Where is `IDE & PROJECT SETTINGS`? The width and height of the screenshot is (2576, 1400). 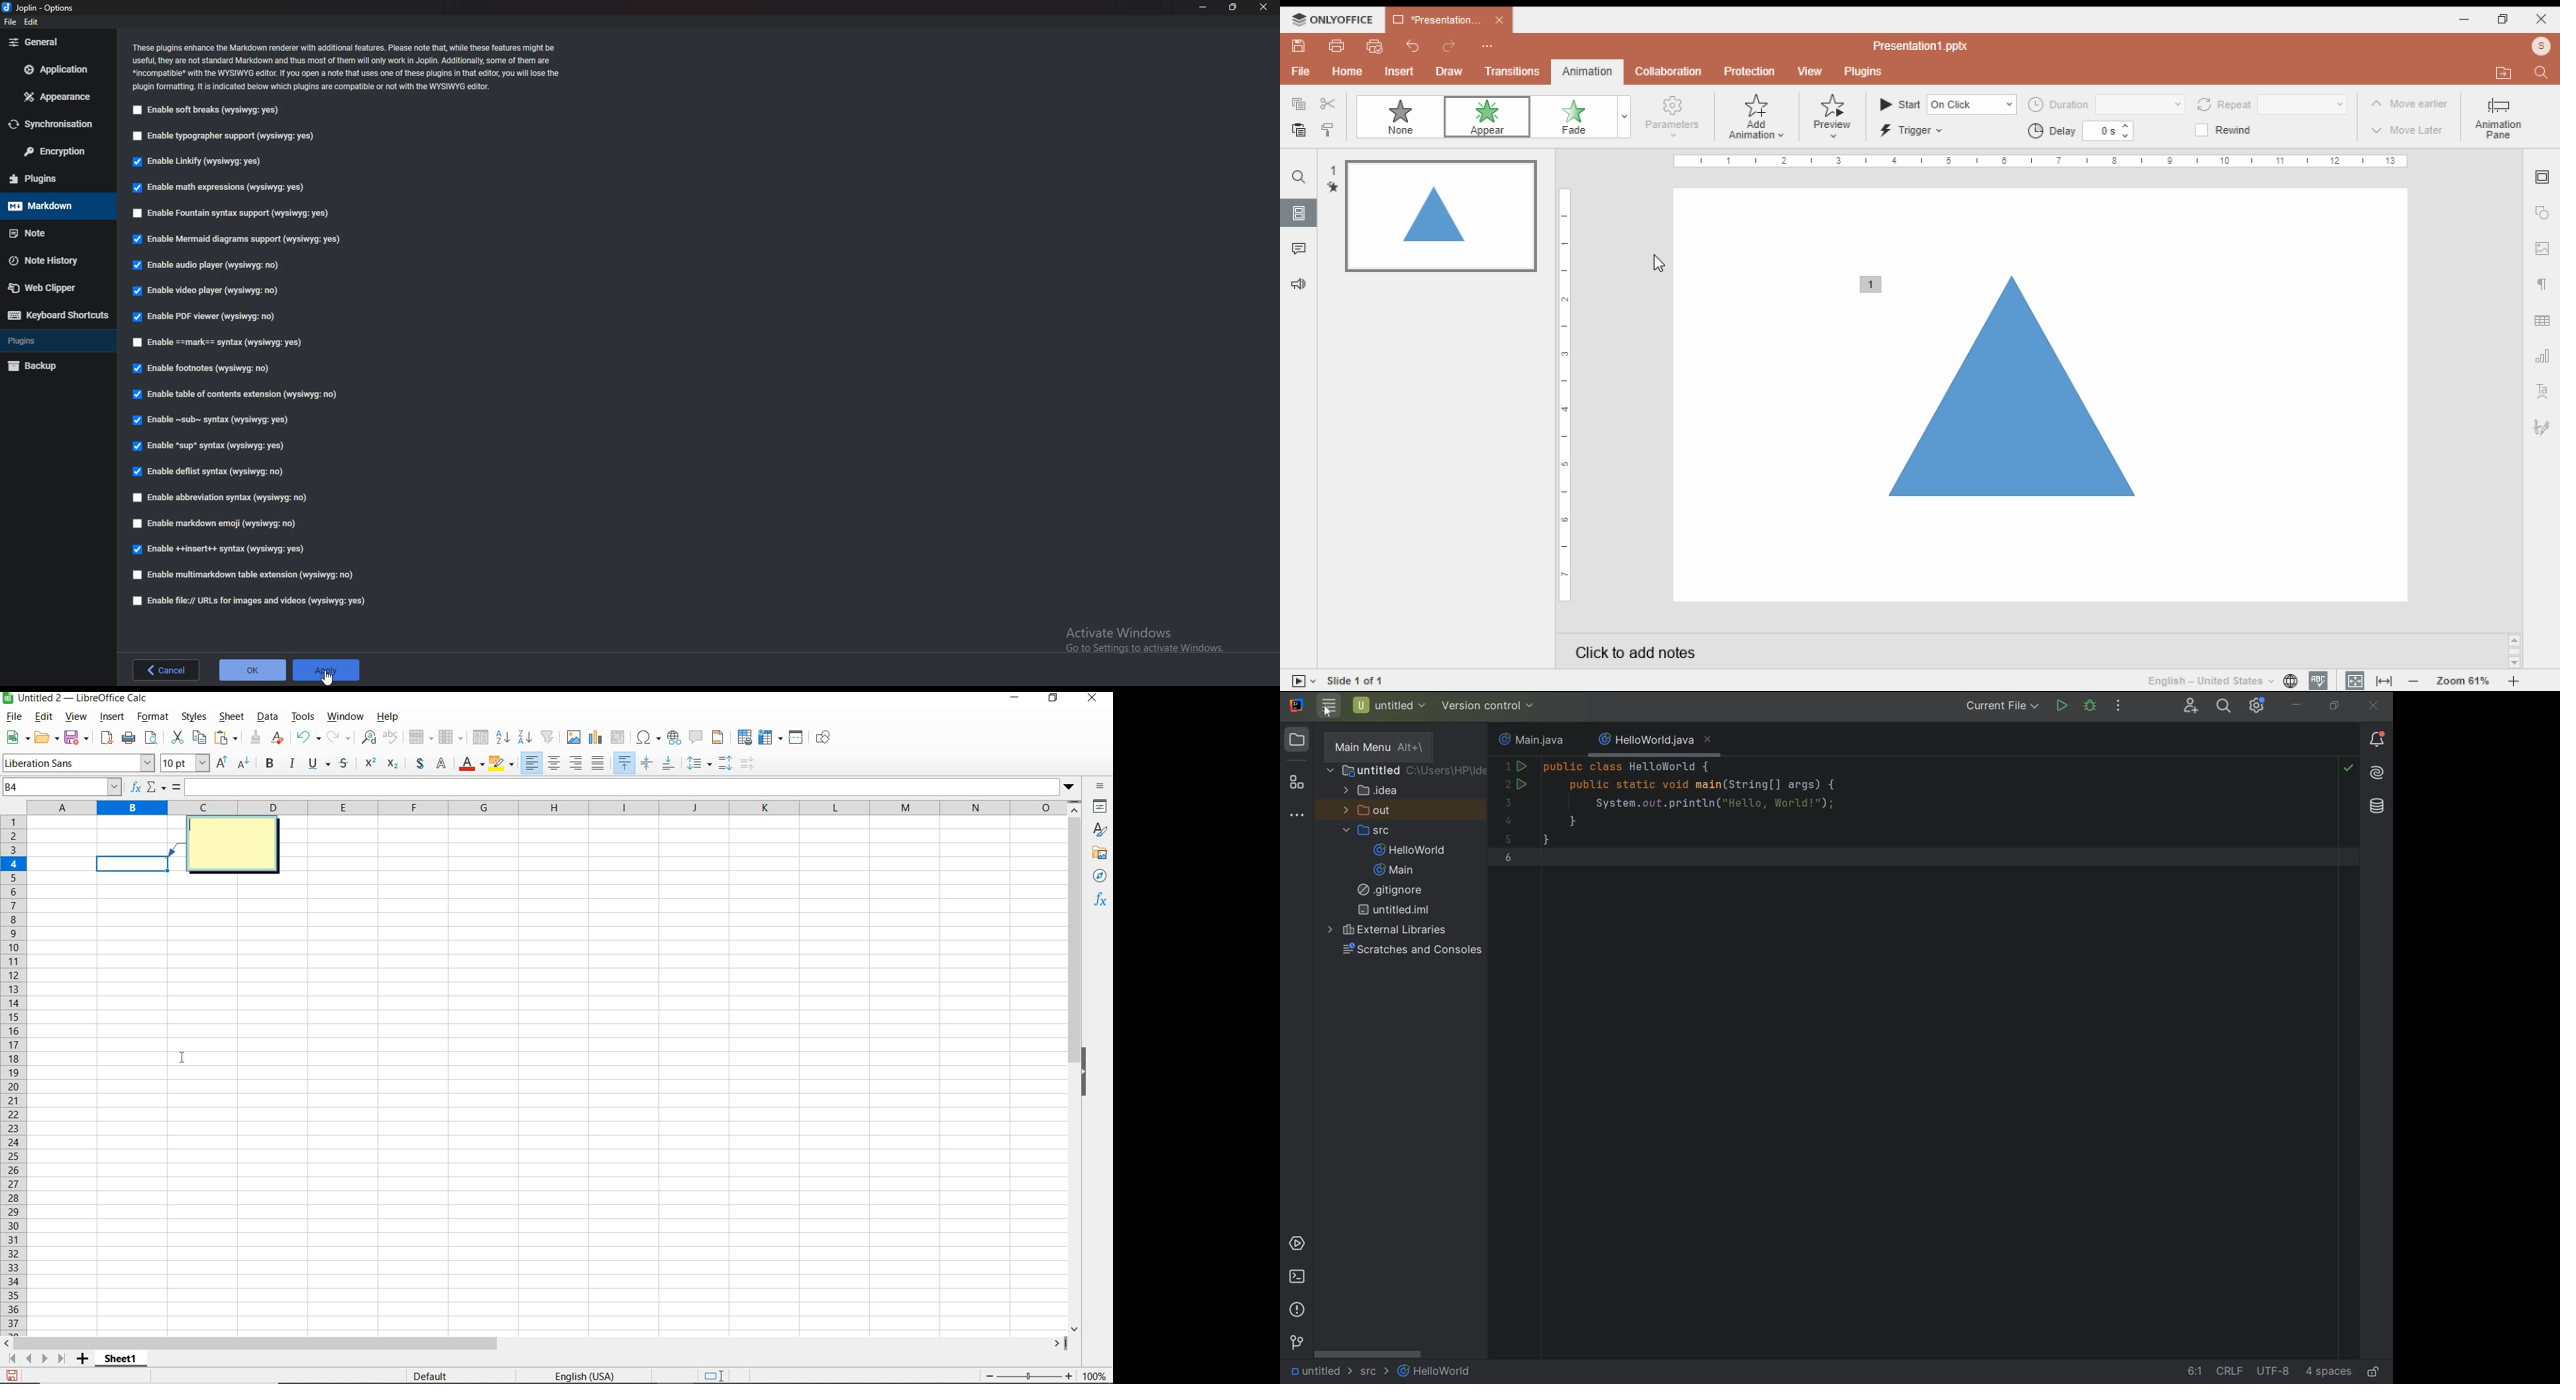
IDE & PROJECT SETTINGS is located at coordinates (2256, 705).